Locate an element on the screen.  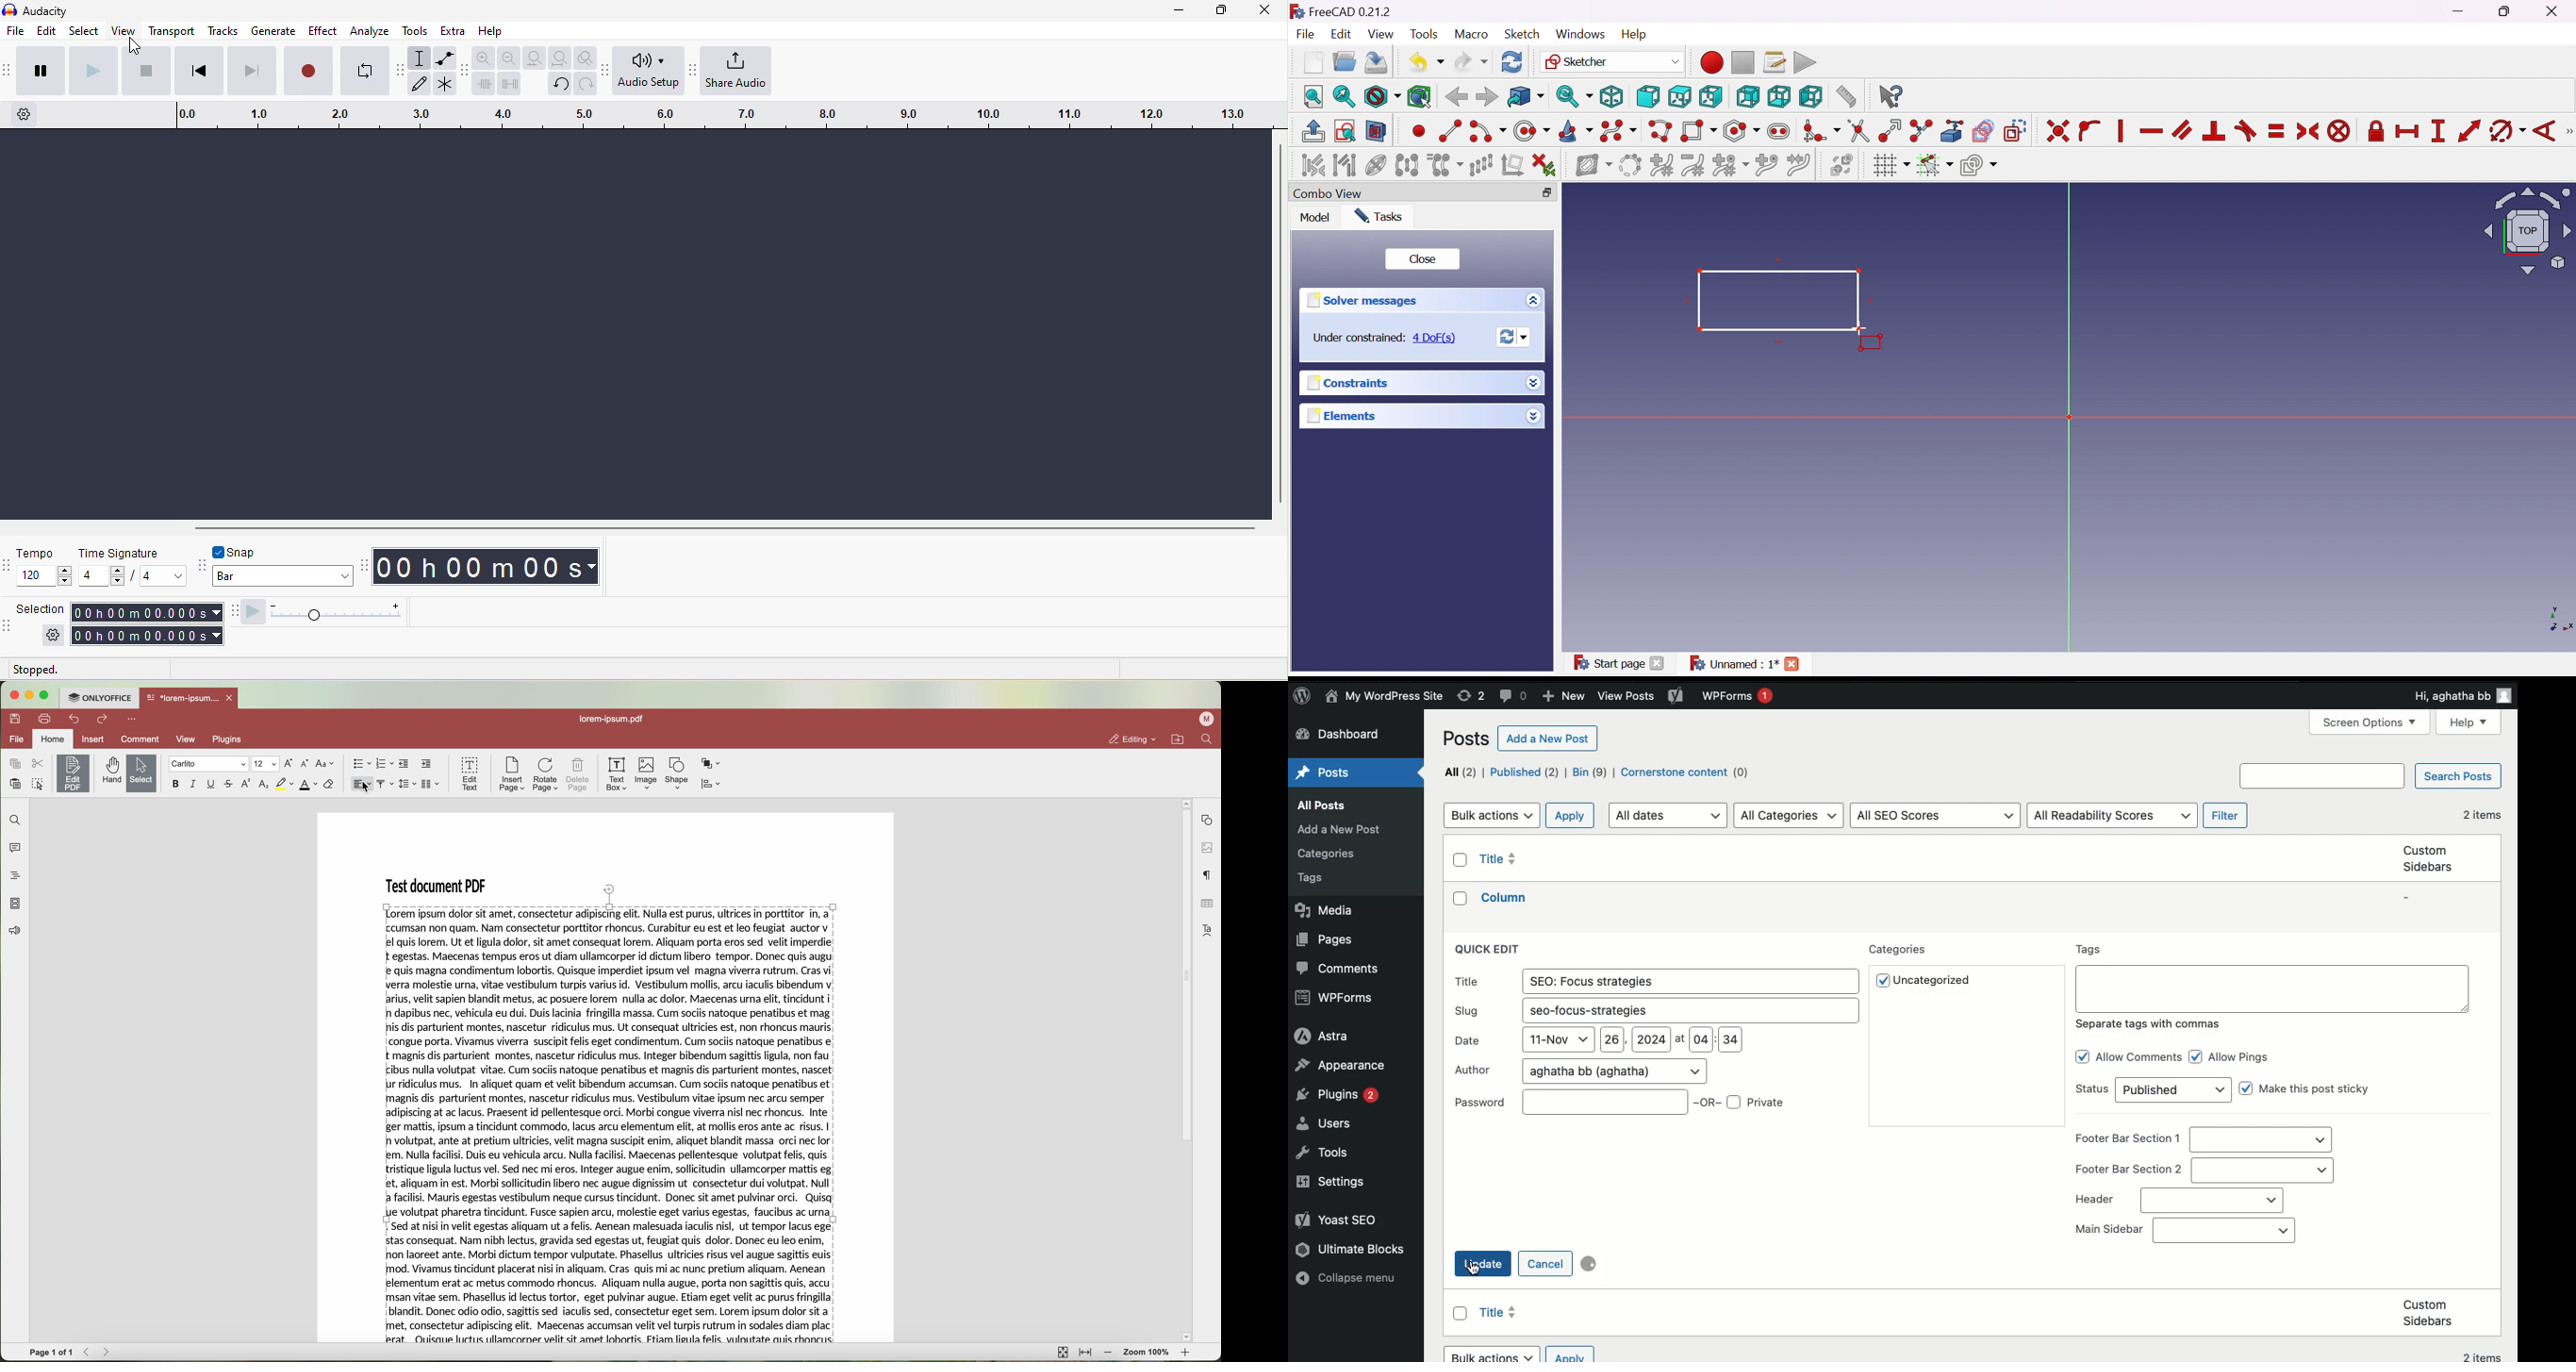
Published is located at coordinates (1524, 772).